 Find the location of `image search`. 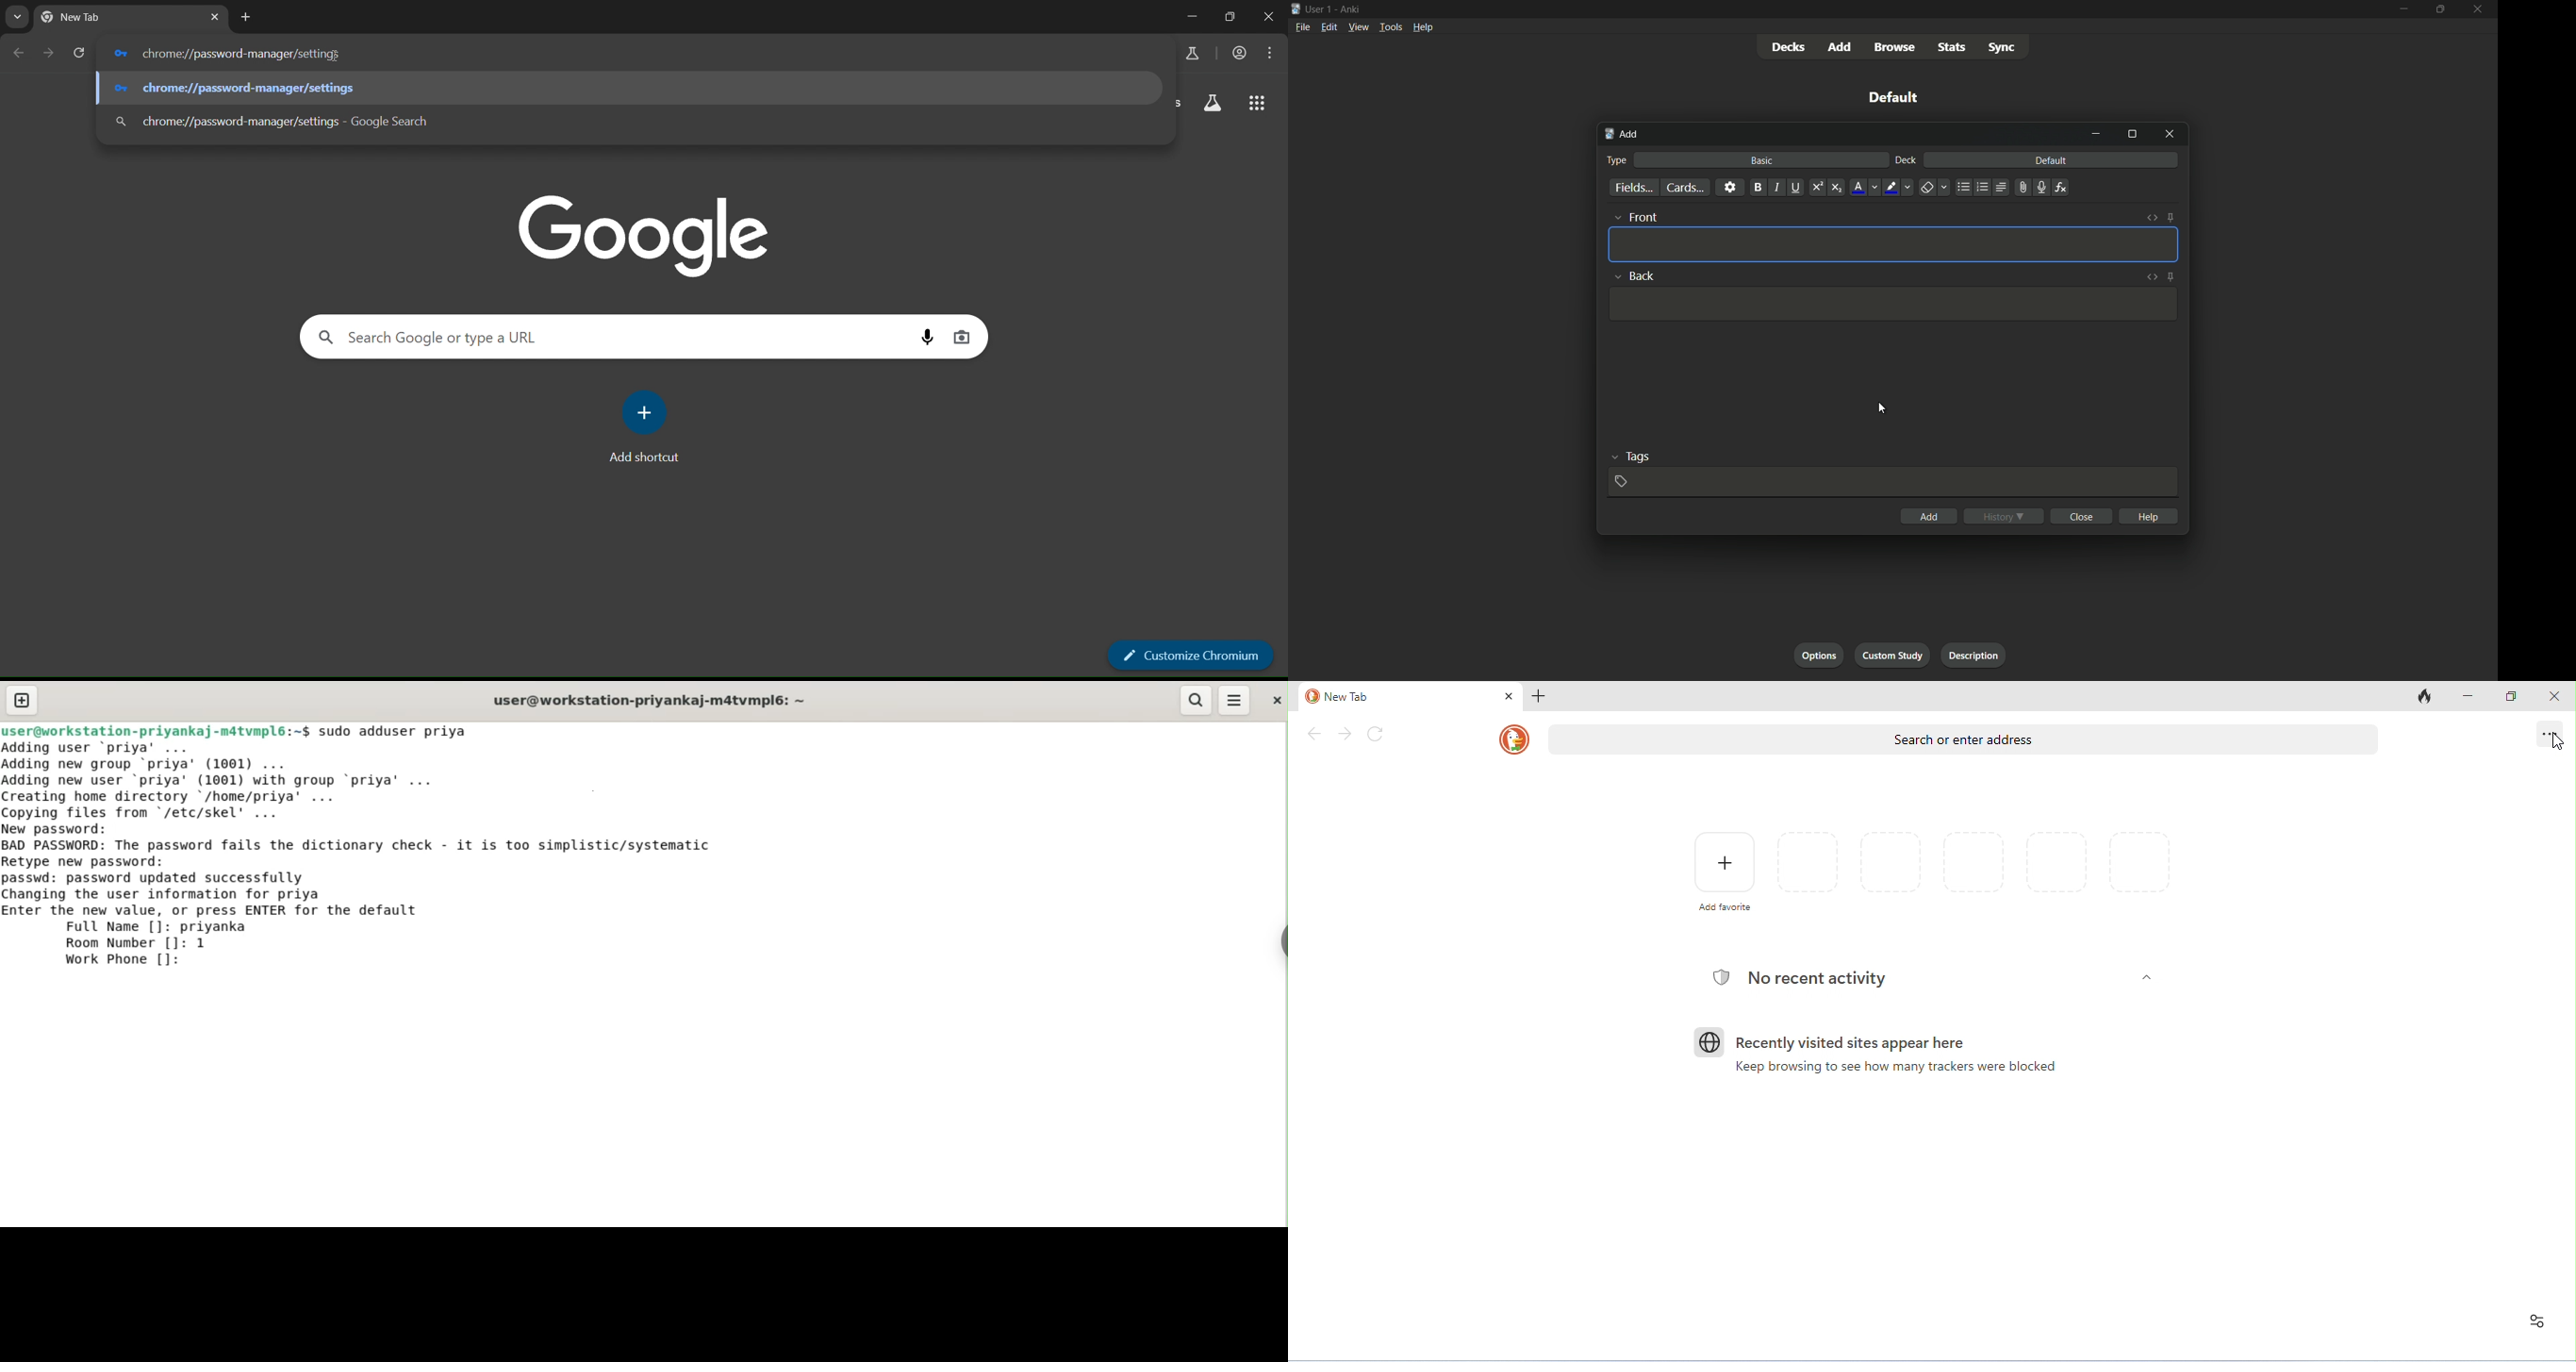

image search is located at coordinates (964, 338).